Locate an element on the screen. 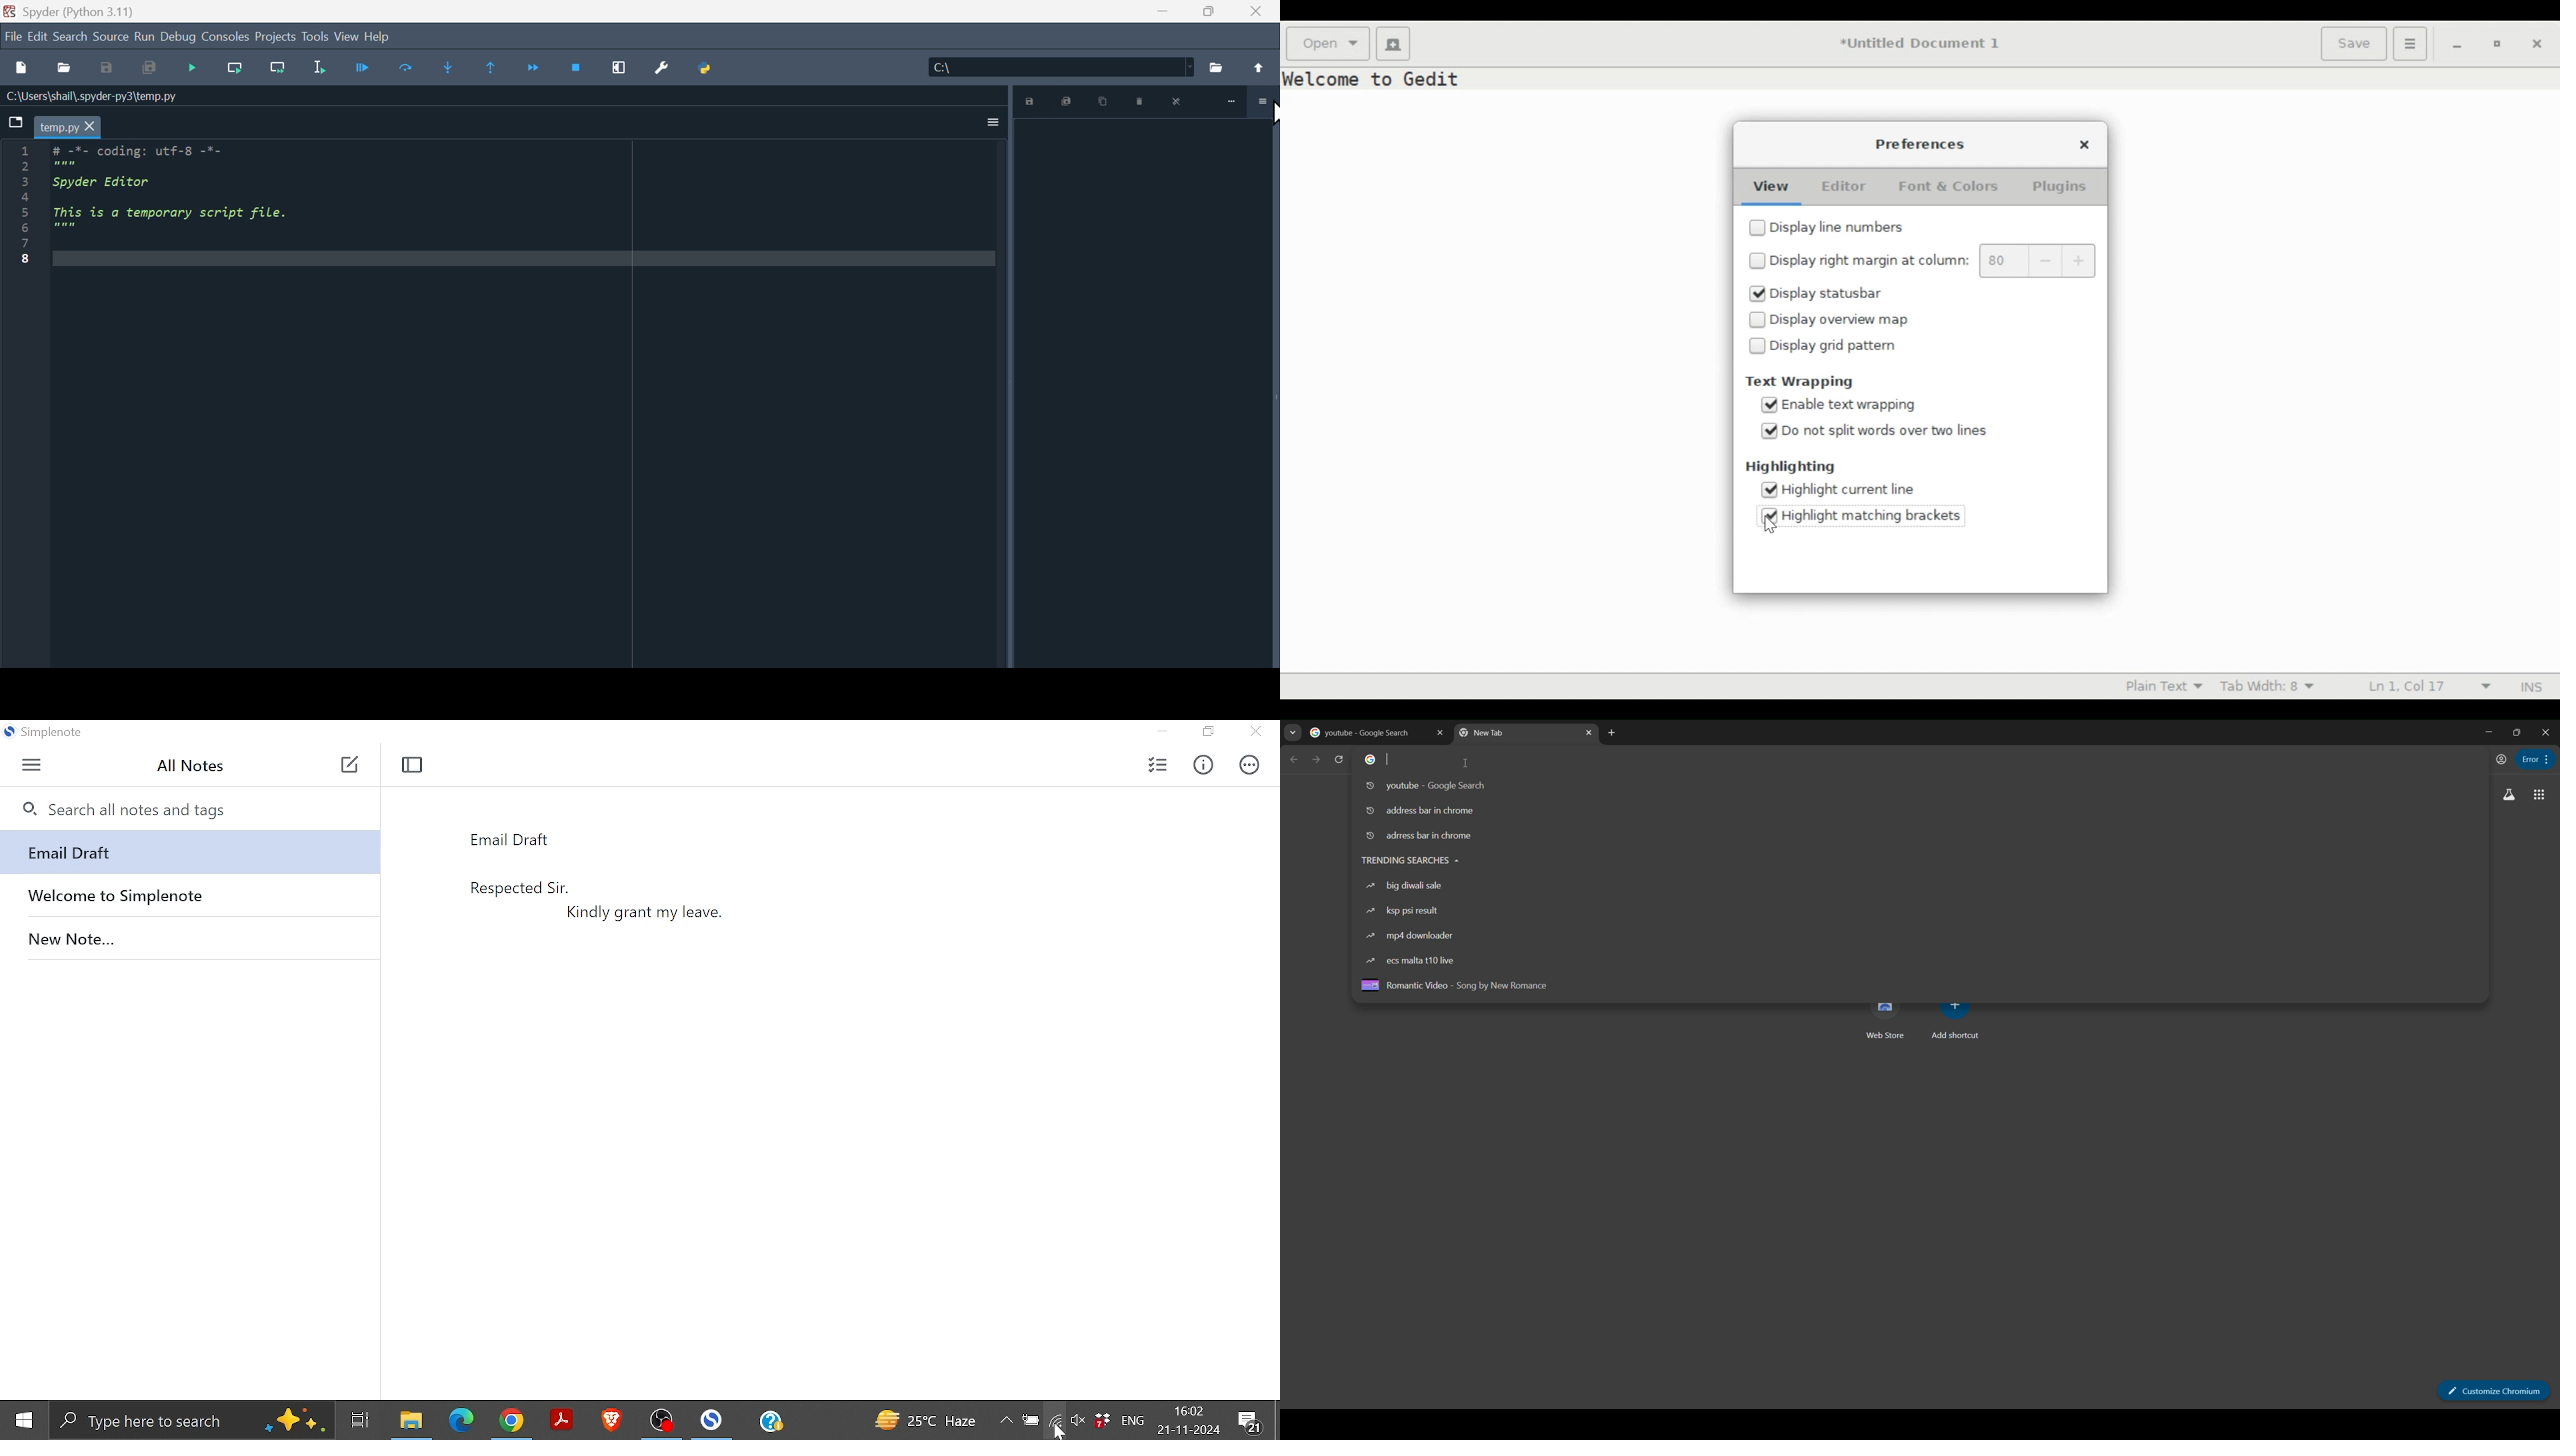  Run is located at coordinates (146, 37).